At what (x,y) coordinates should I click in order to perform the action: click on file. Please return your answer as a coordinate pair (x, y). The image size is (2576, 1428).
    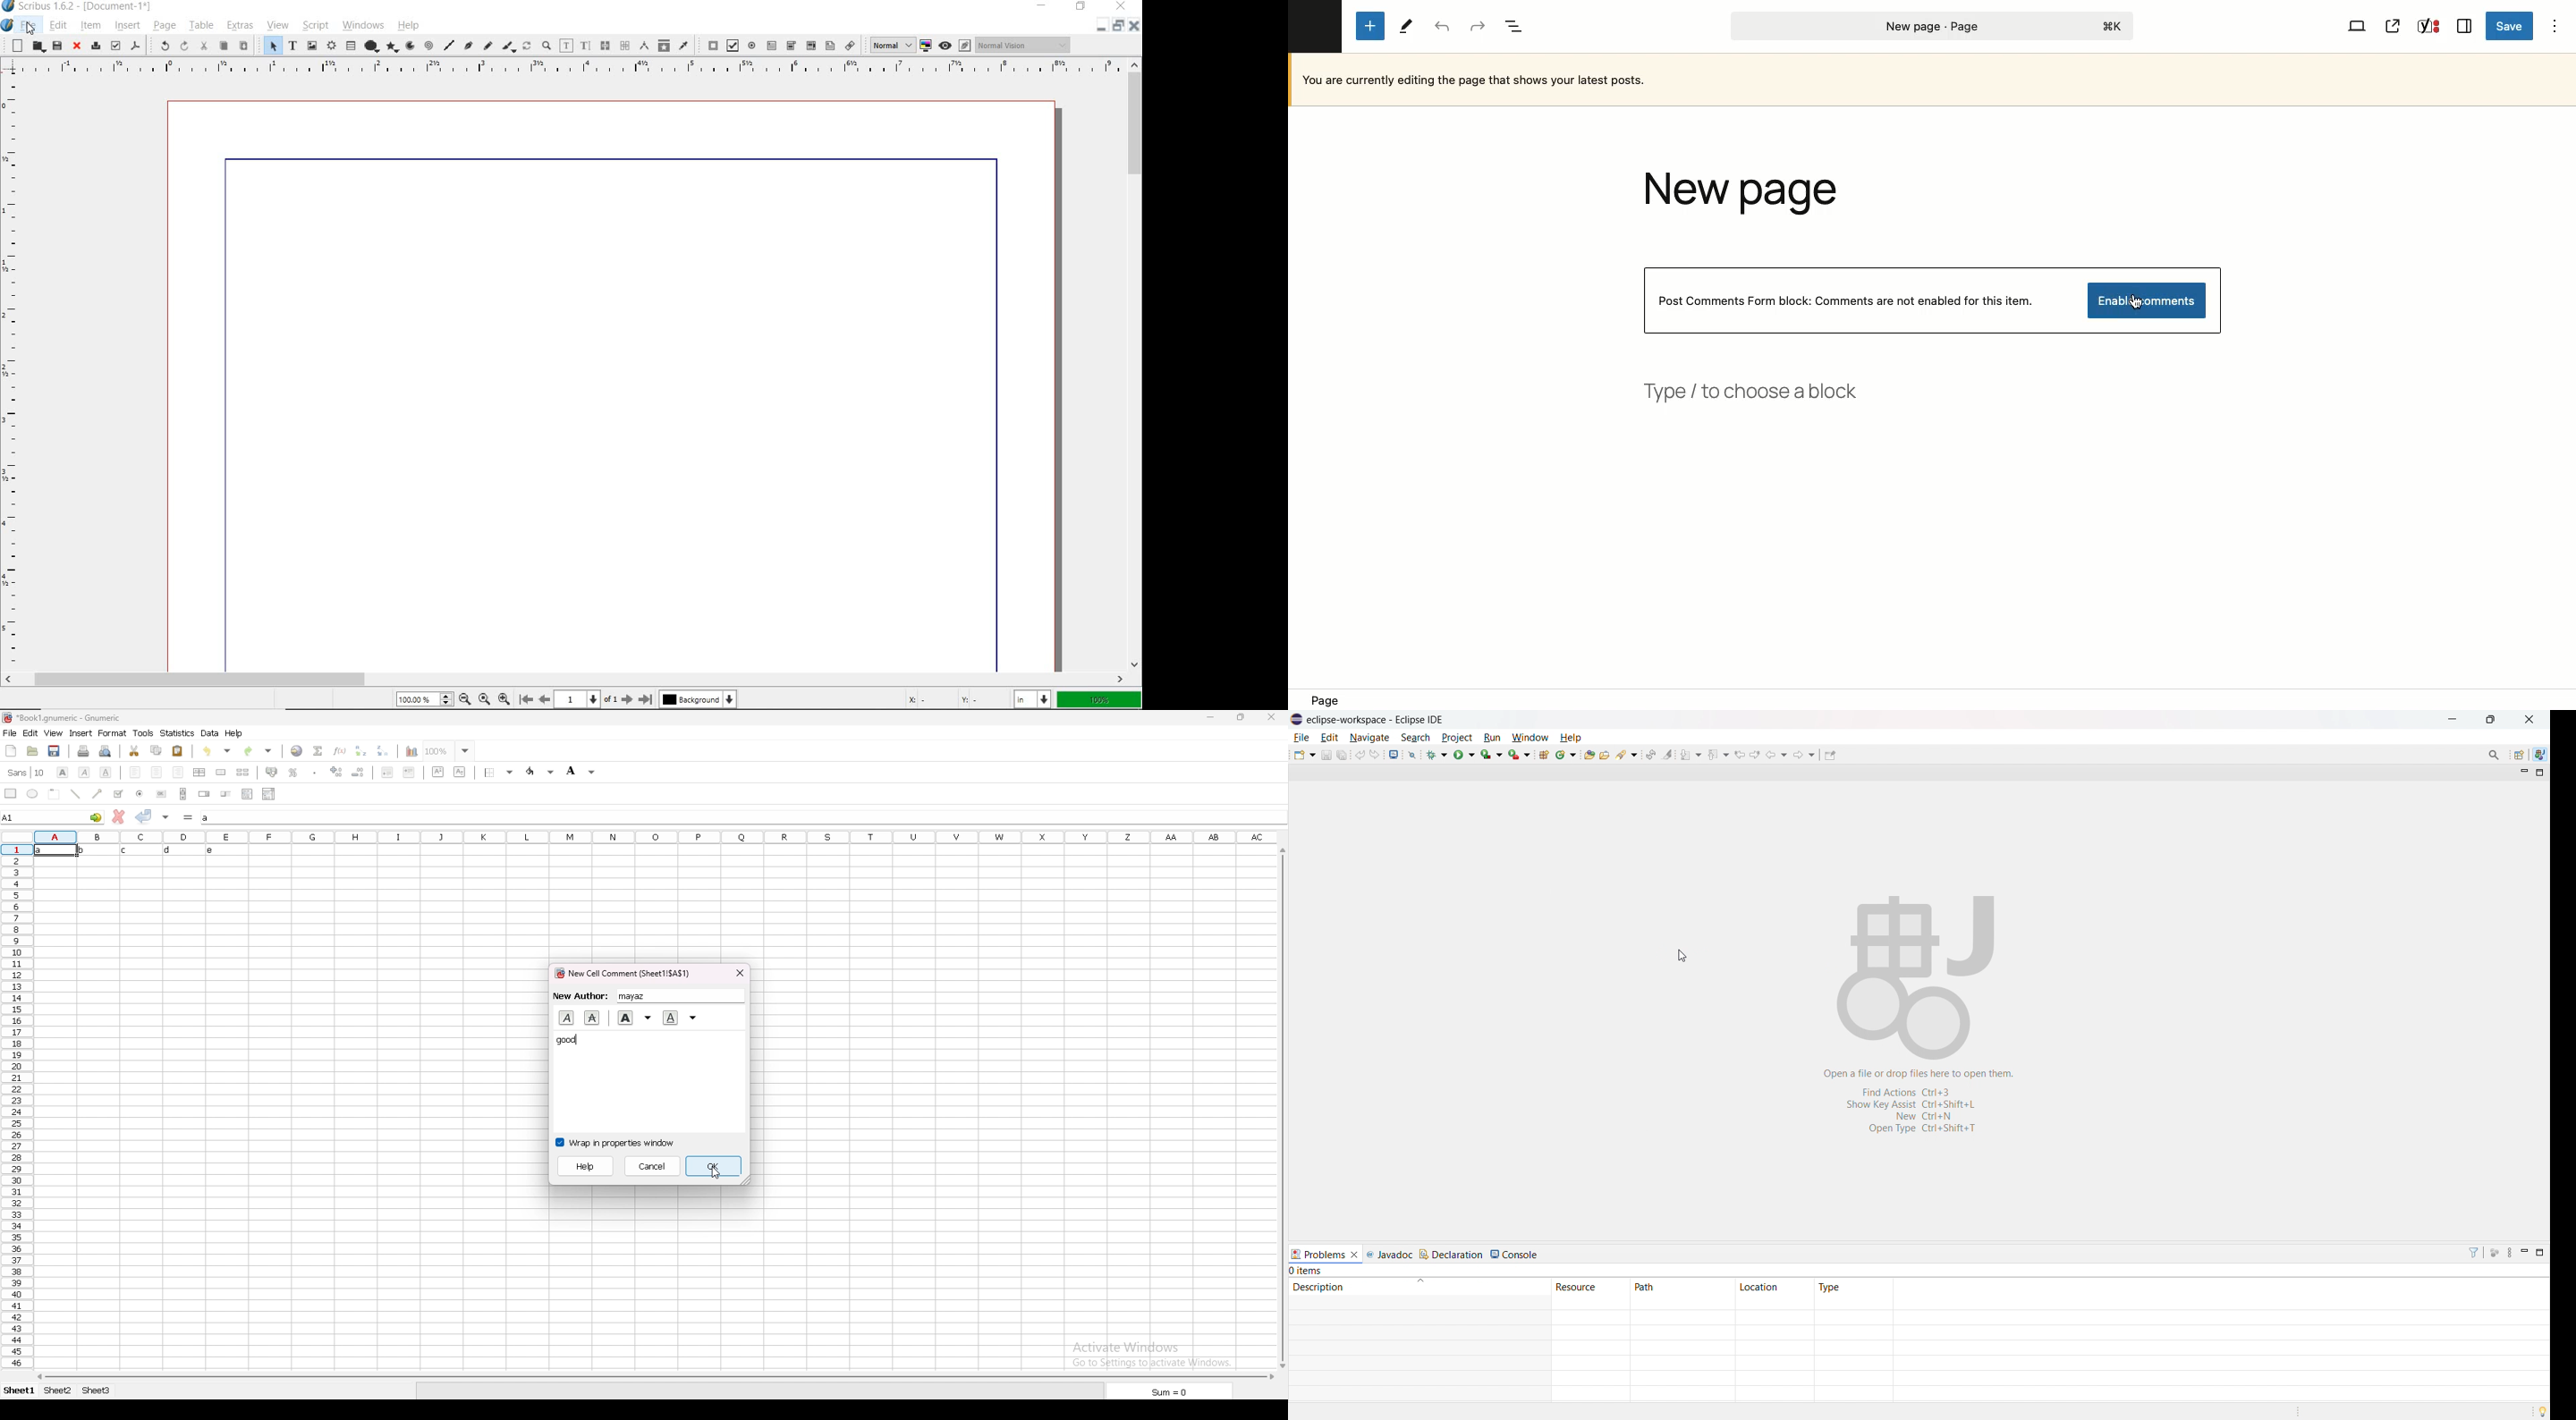
    Looking at the image, I should click on (1302, 737).